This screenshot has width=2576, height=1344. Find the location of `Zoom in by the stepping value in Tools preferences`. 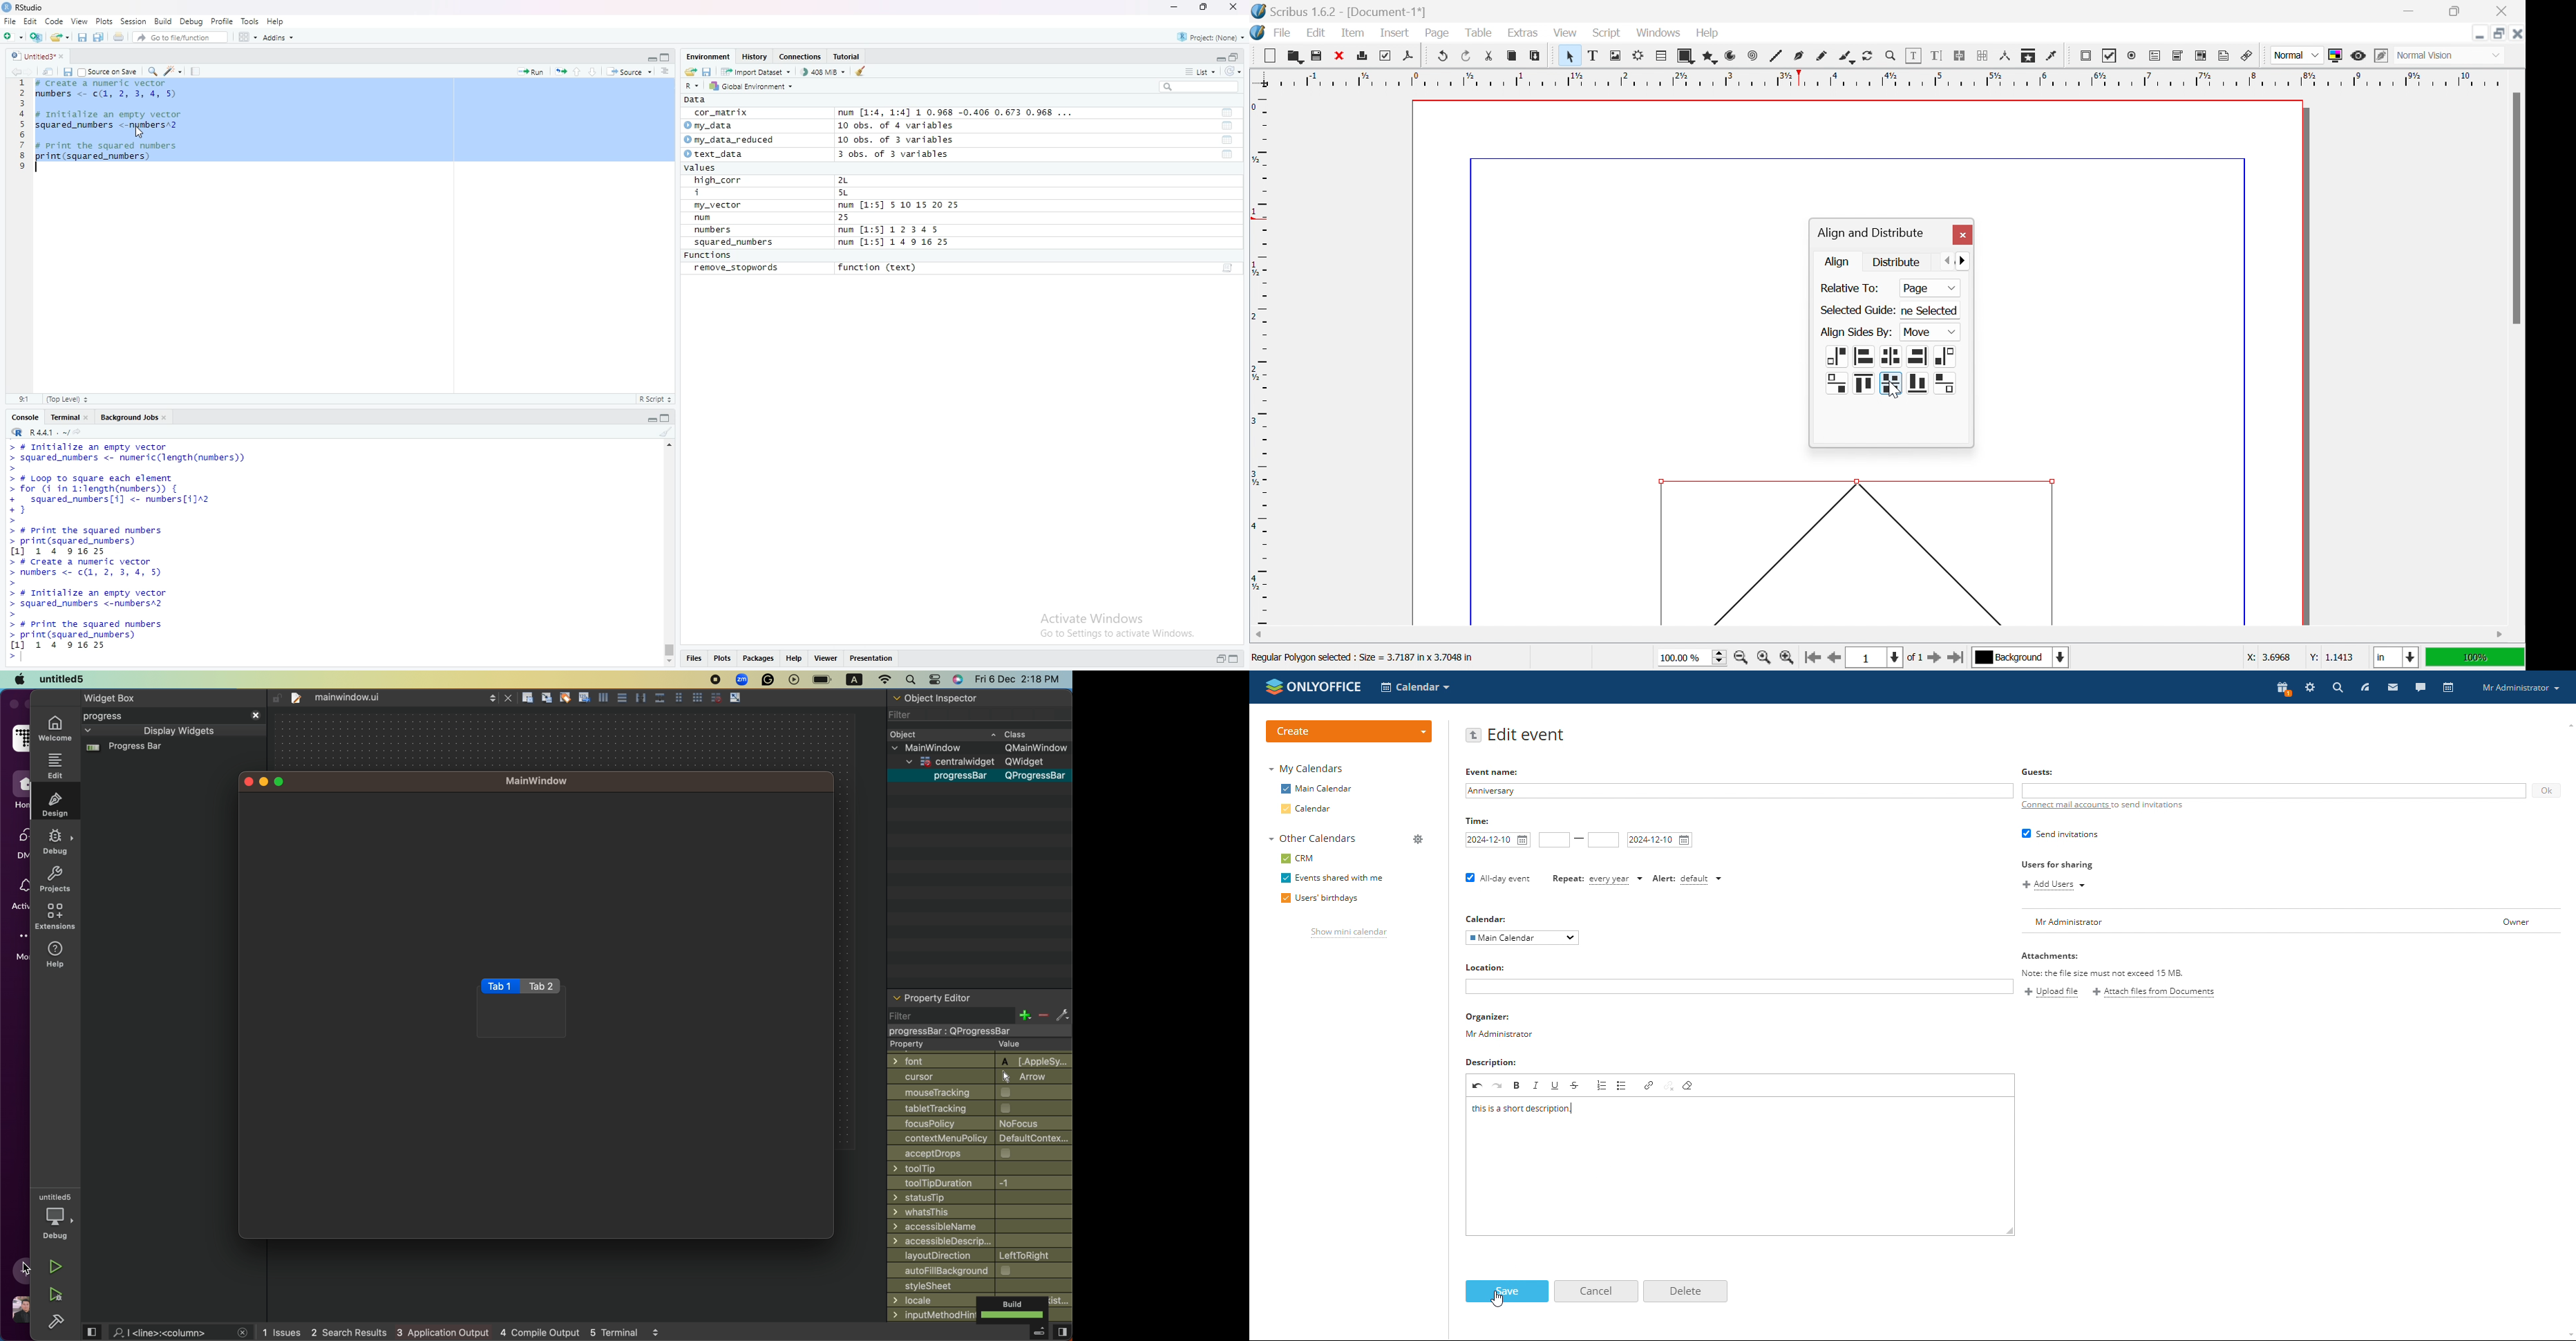

Zoom in by the stepping value in Tools preferences is located at coordinates (1787, 661).